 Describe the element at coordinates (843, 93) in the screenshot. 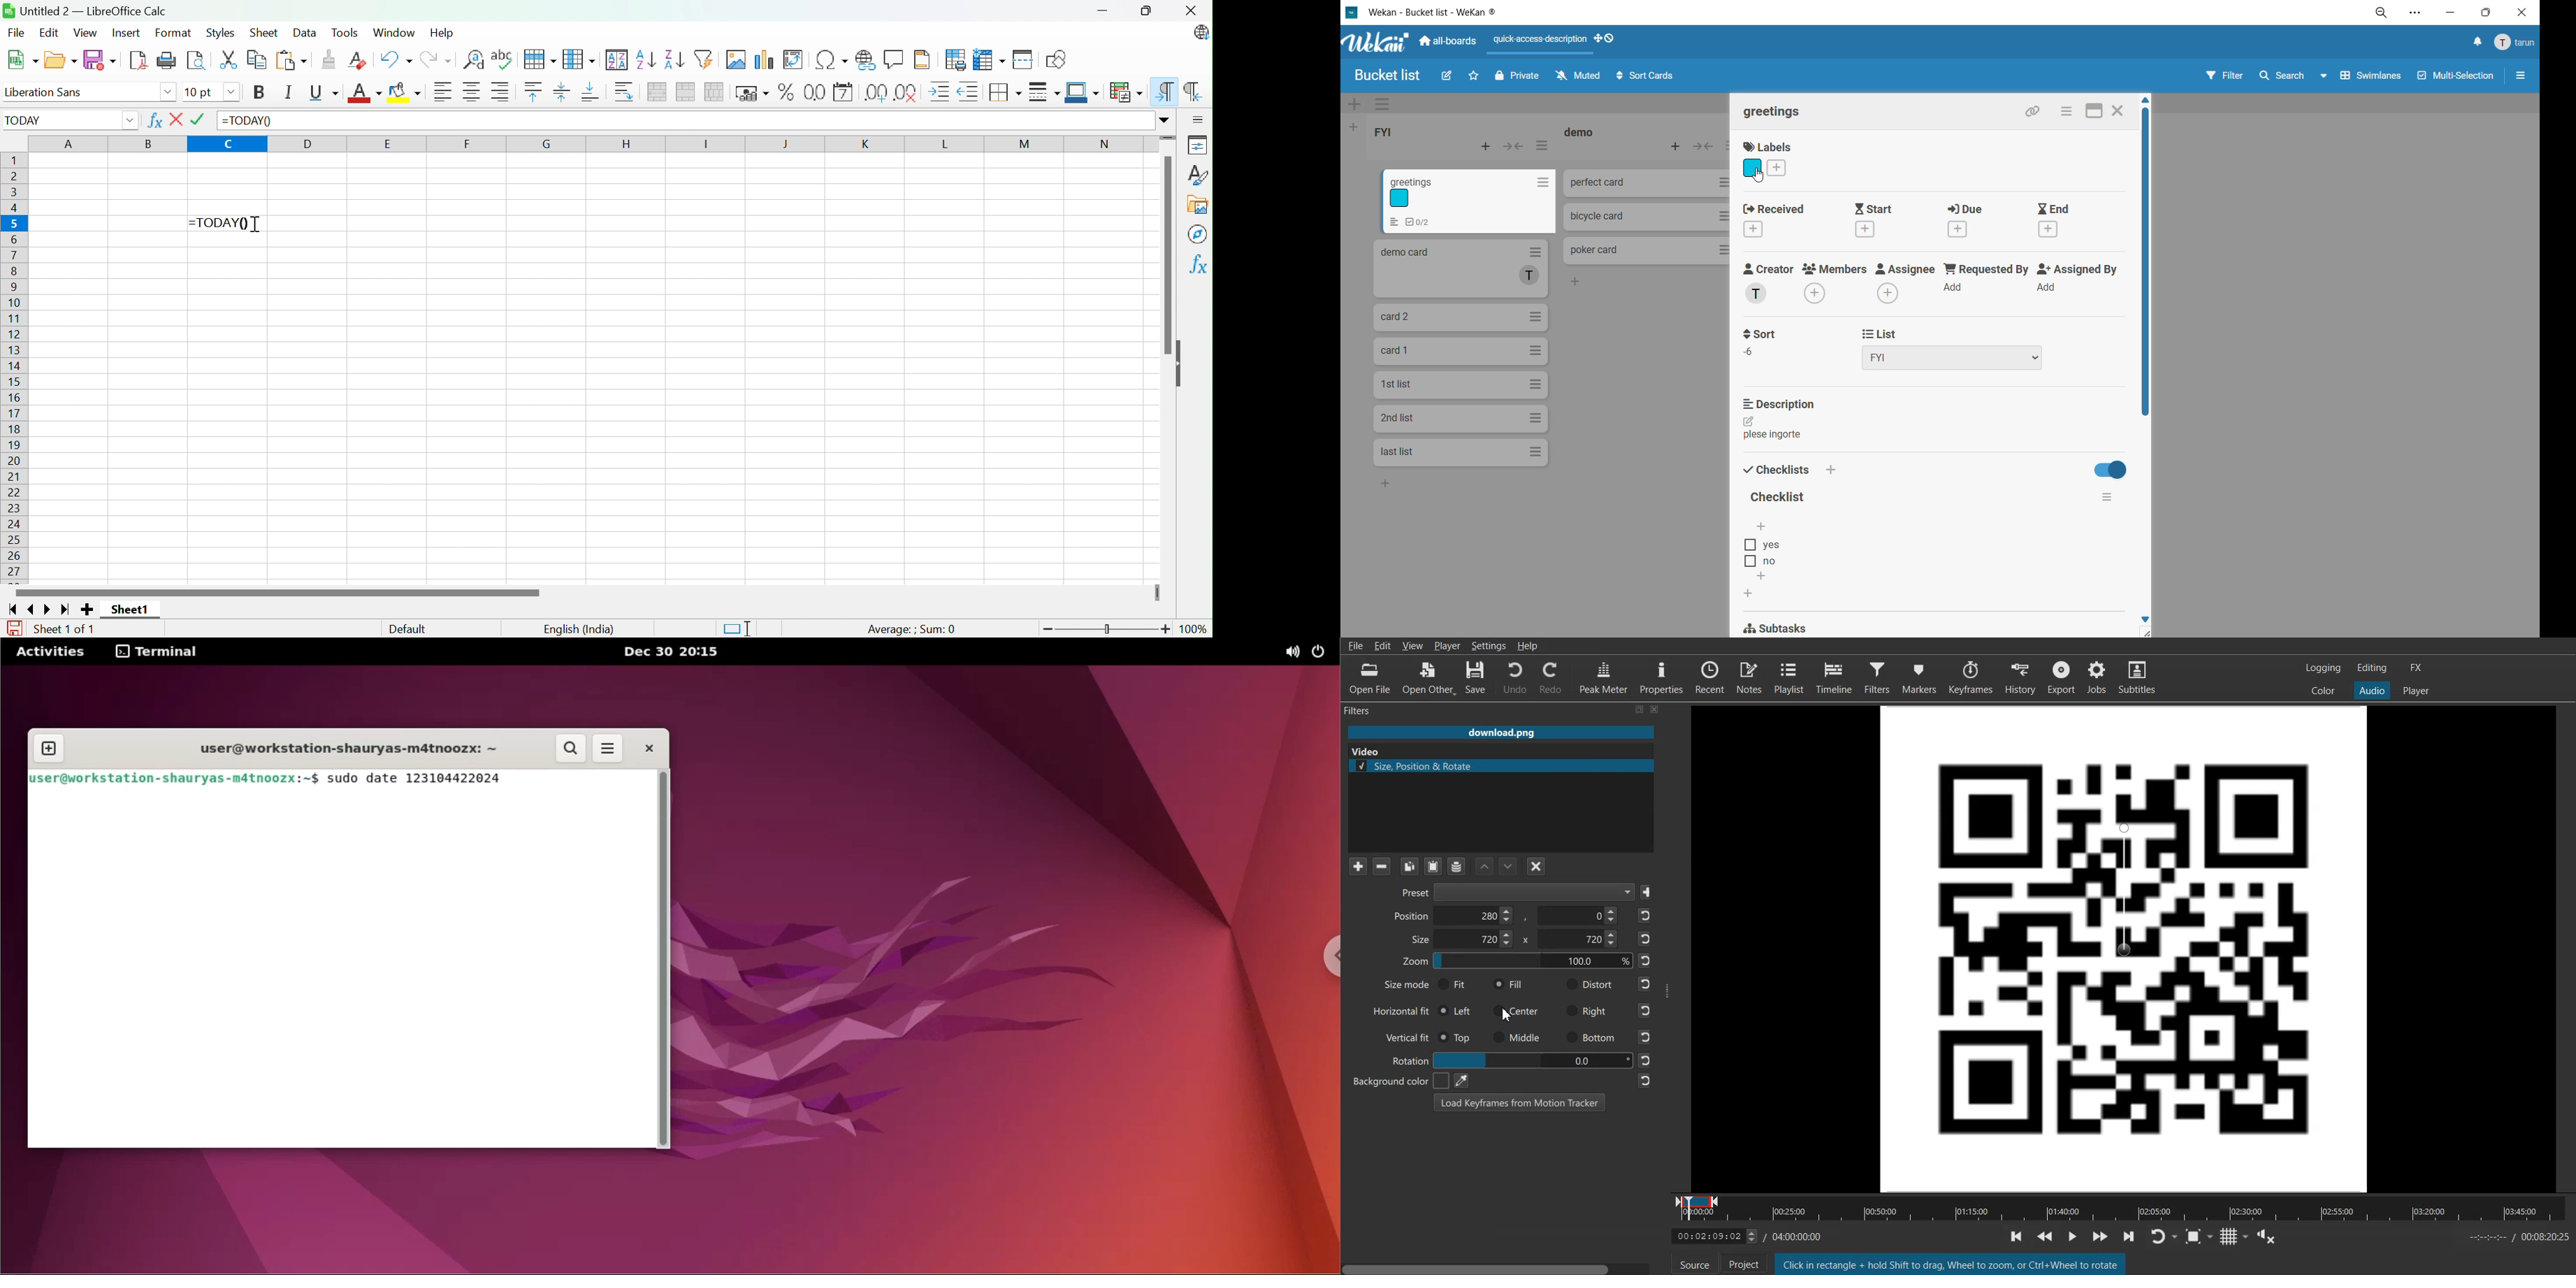

I see `Format as date` at that location.